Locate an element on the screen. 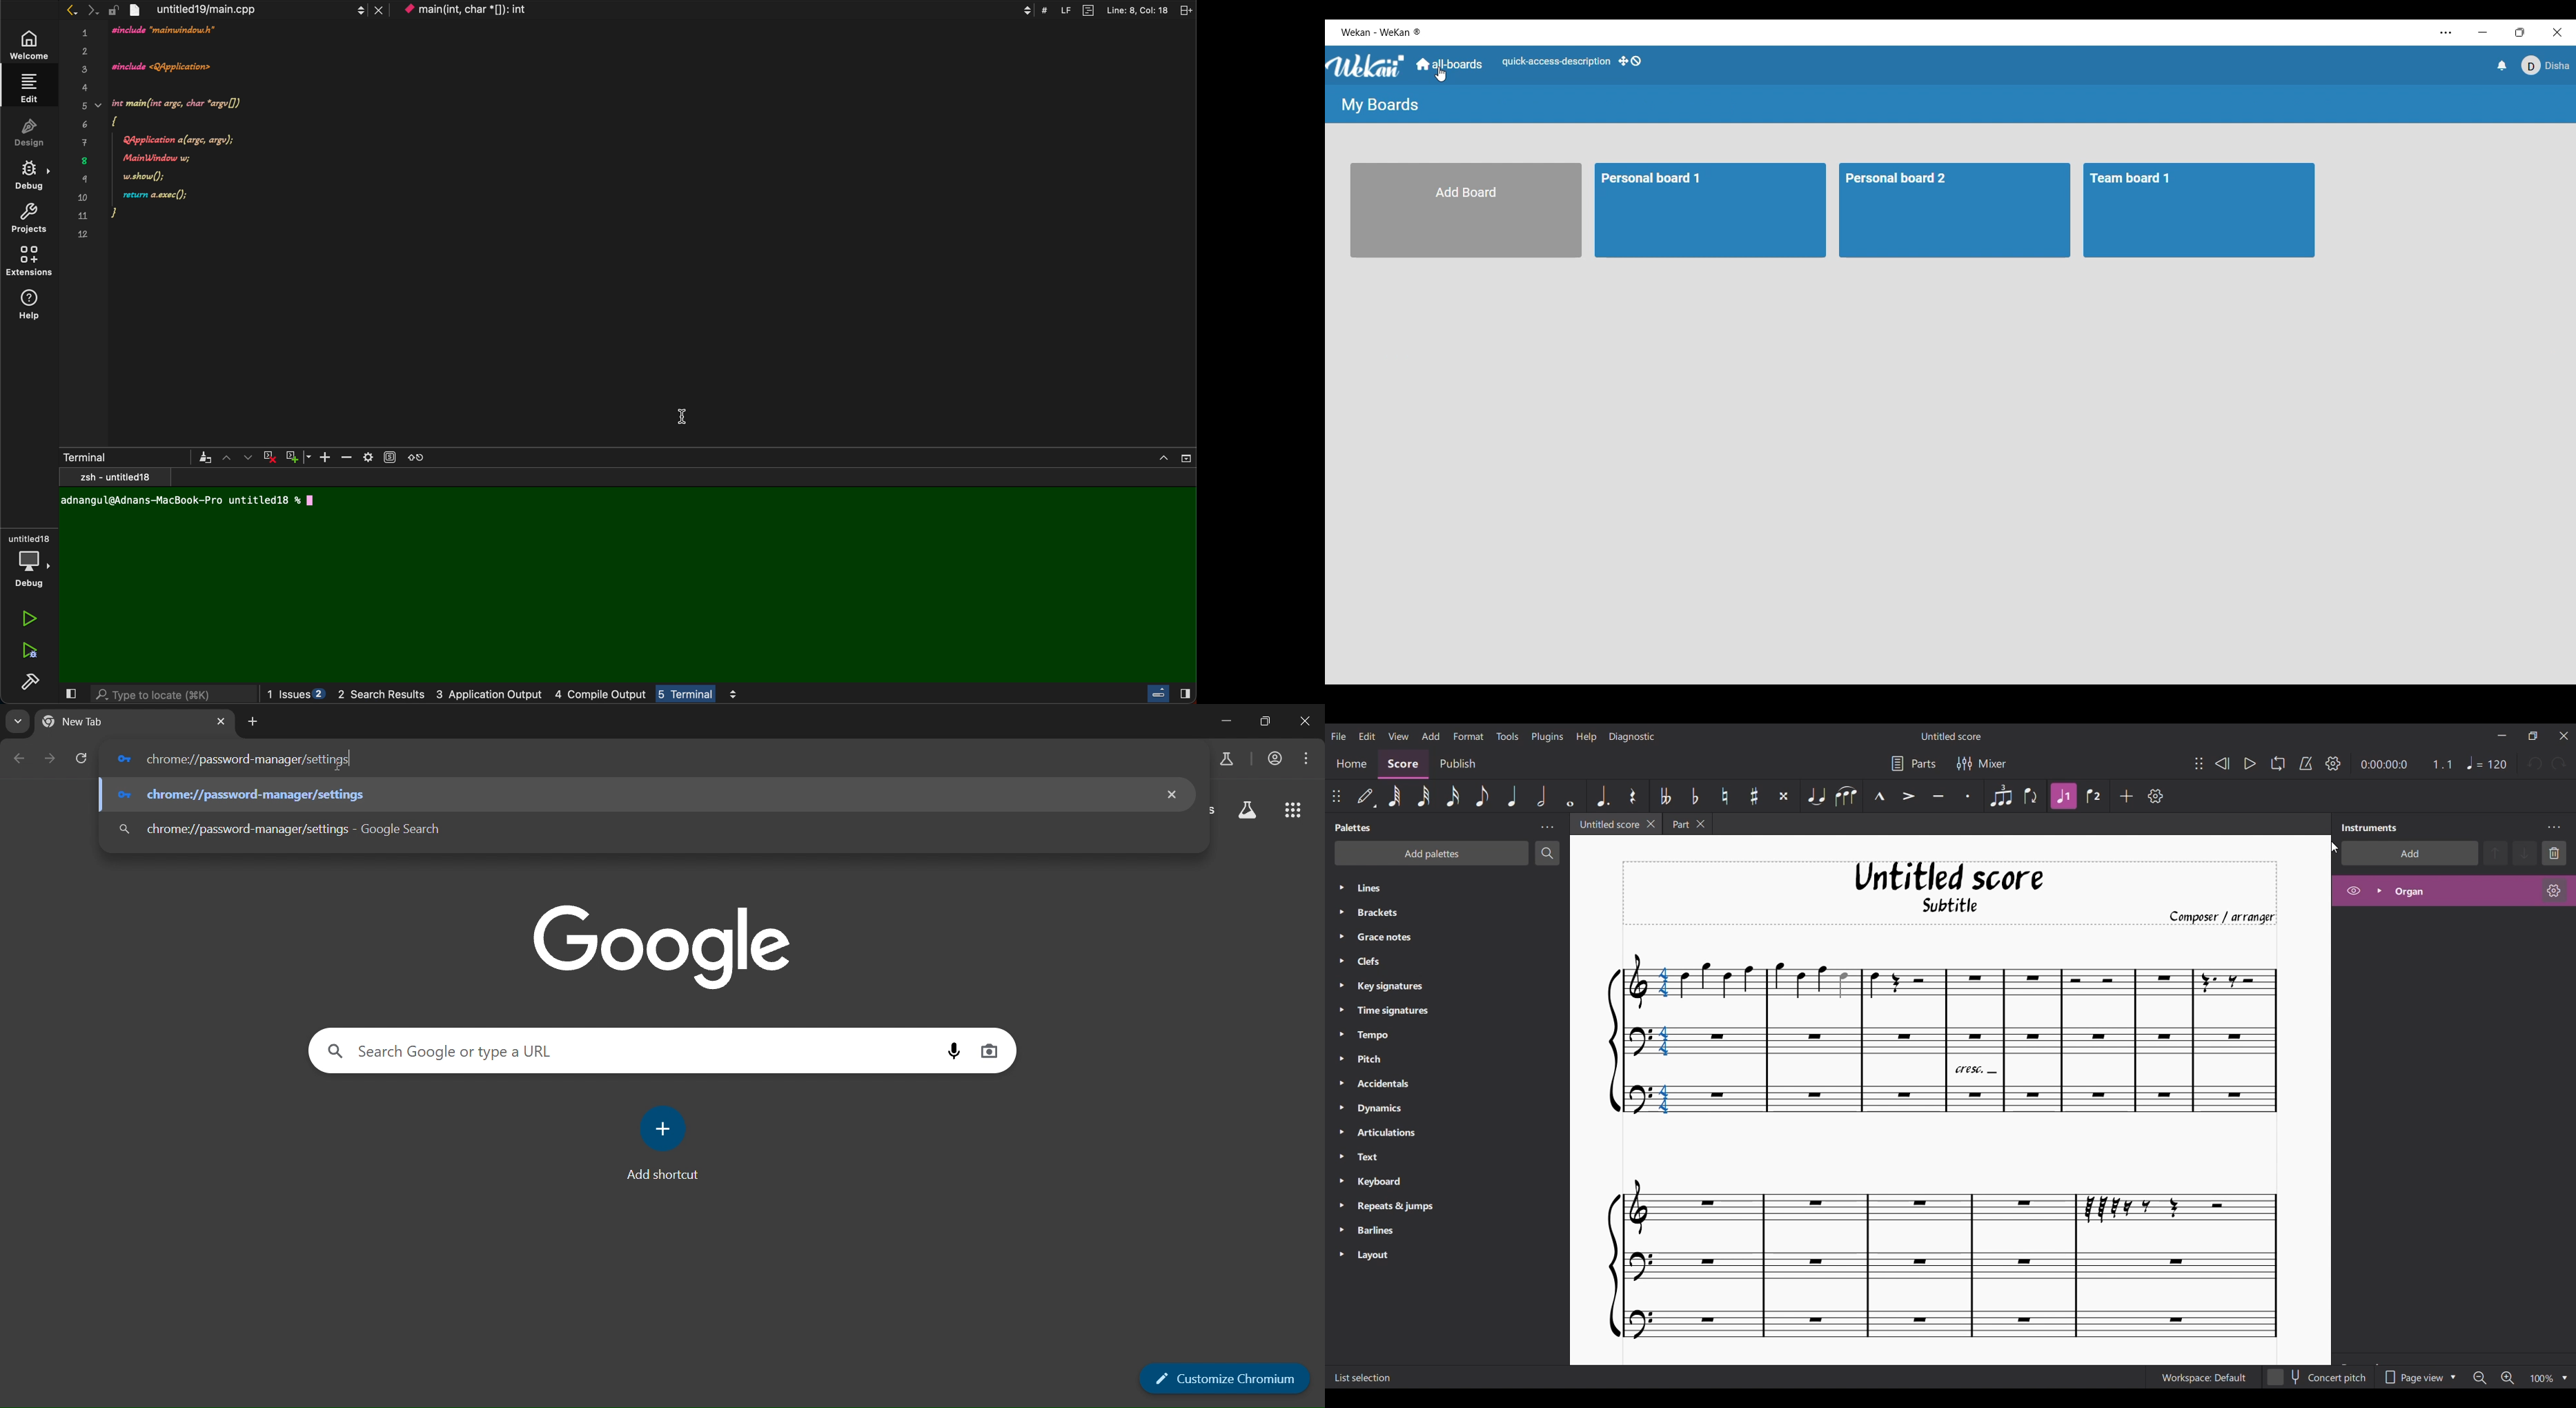 The height and width of the screenshot is (1428, 2576). Zoom out is located at coordinates (2480, 1378).